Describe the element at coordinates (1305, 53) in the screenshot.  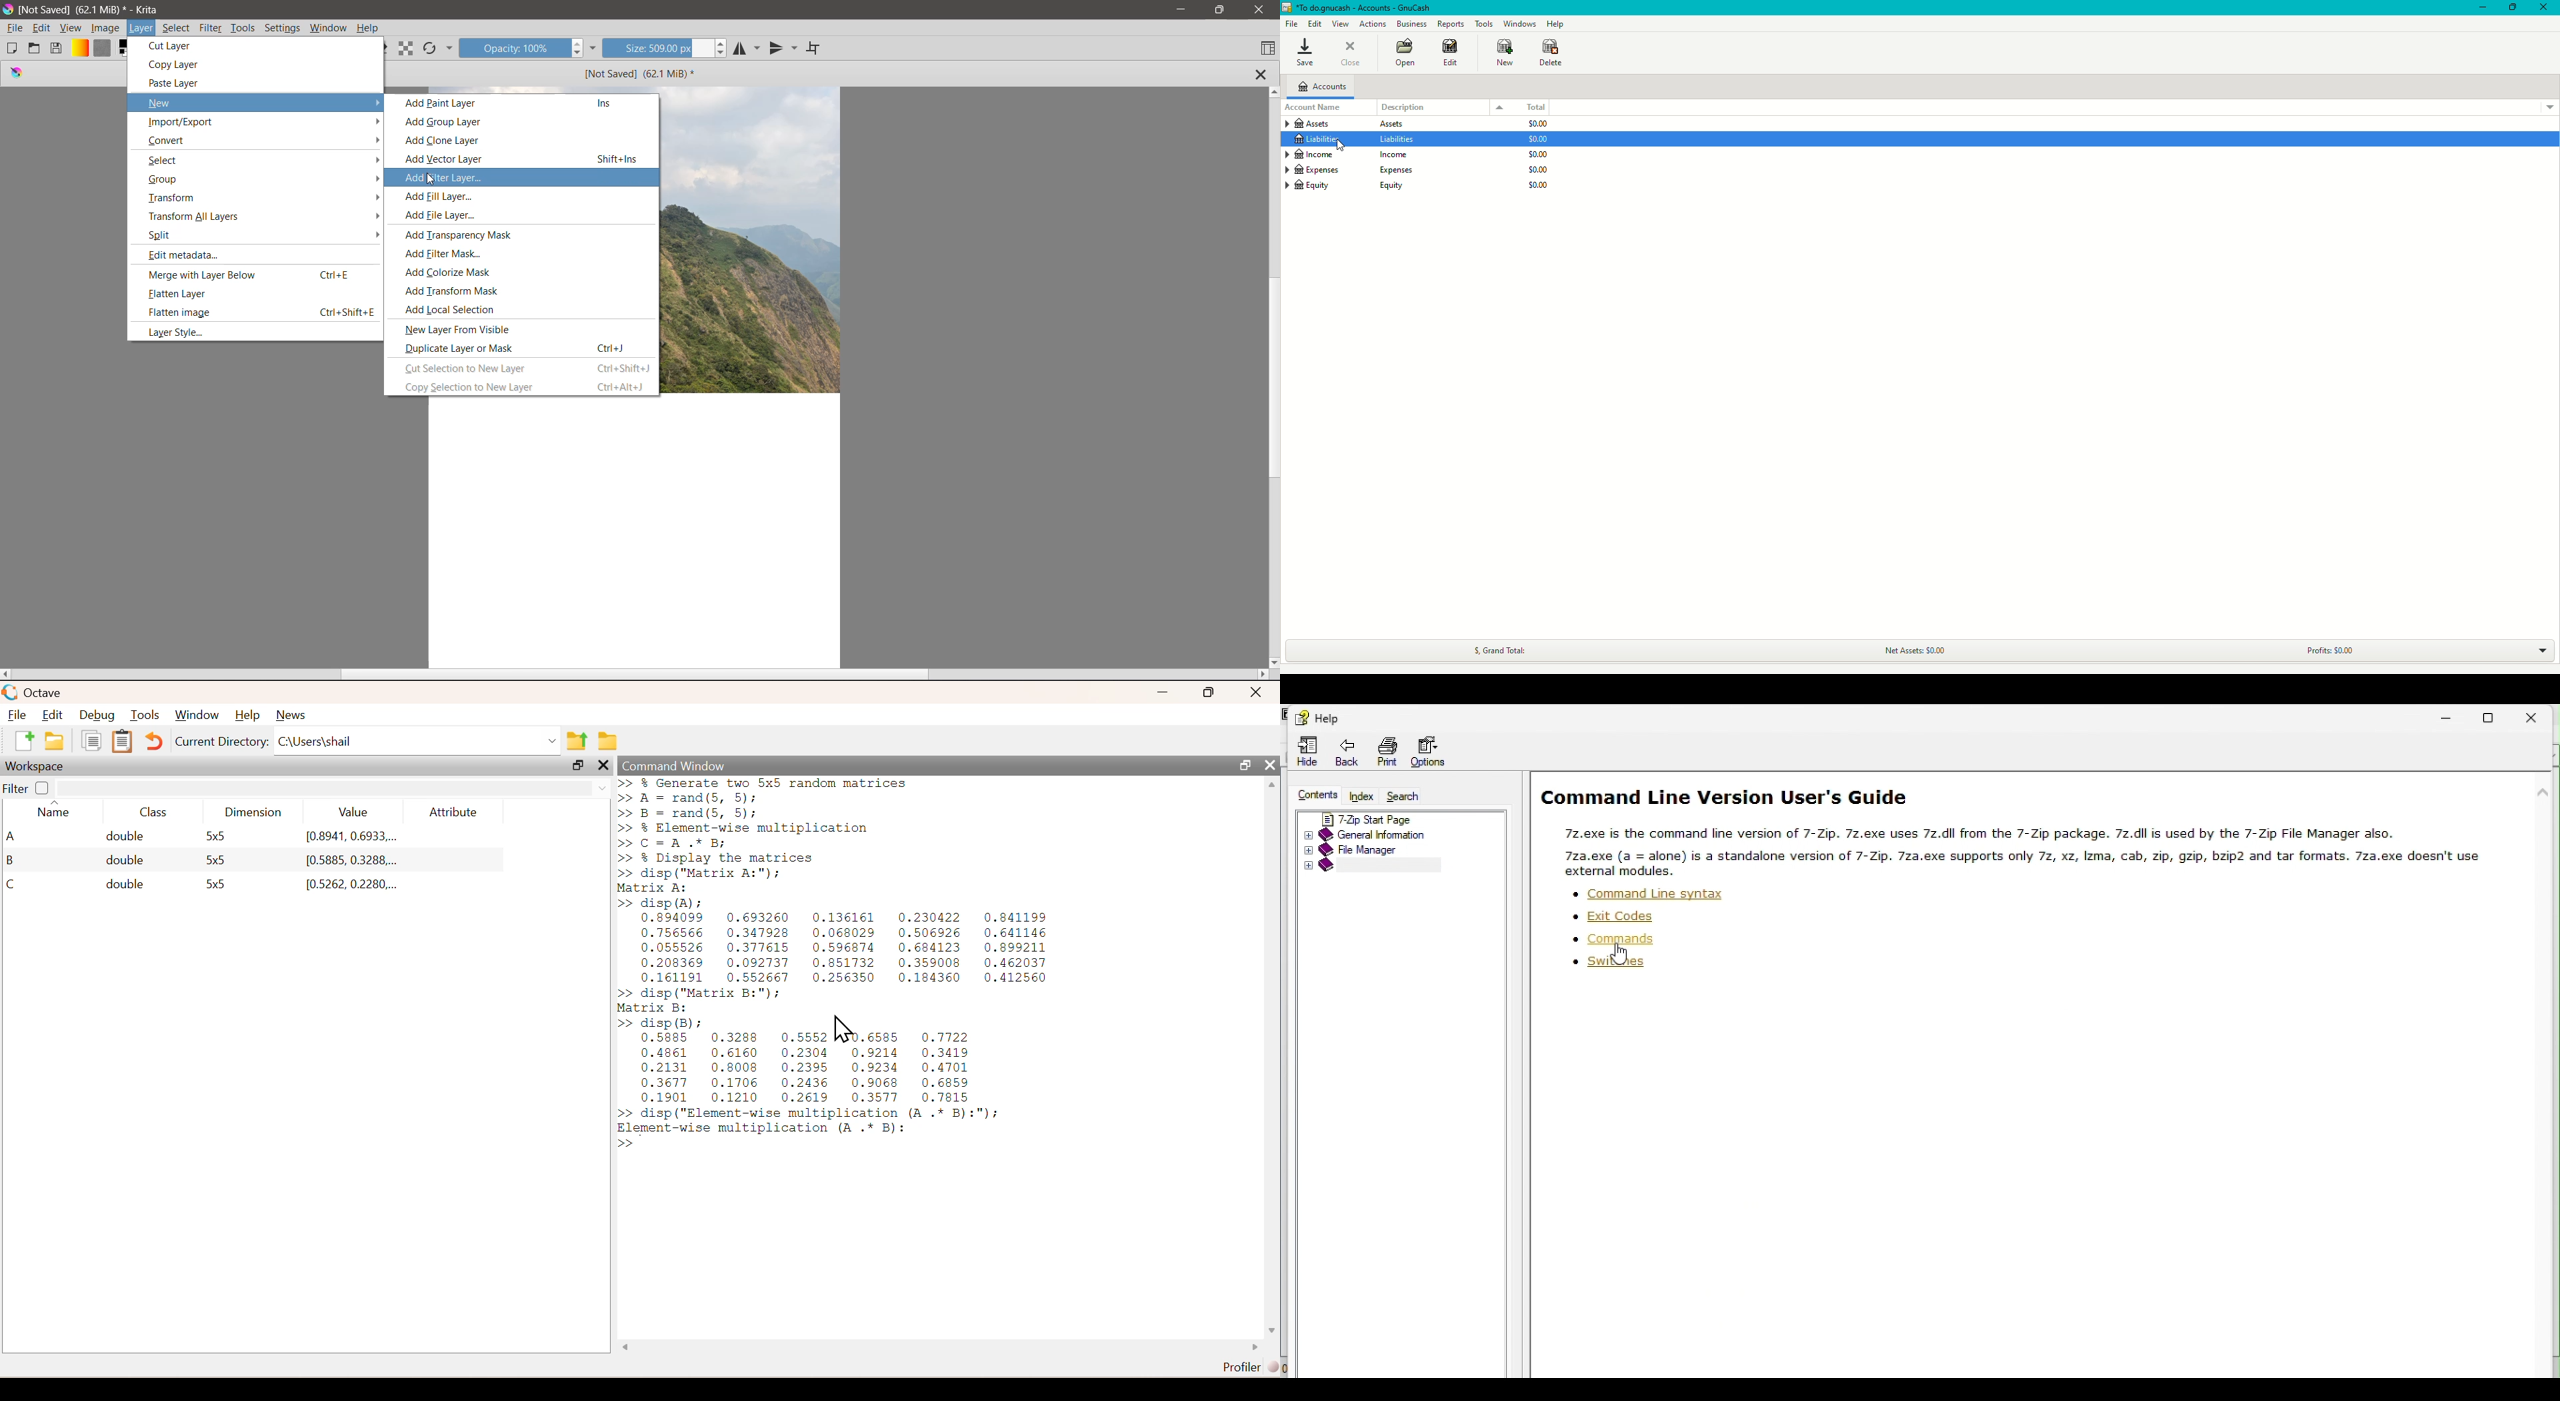
I see `Save` at that location.